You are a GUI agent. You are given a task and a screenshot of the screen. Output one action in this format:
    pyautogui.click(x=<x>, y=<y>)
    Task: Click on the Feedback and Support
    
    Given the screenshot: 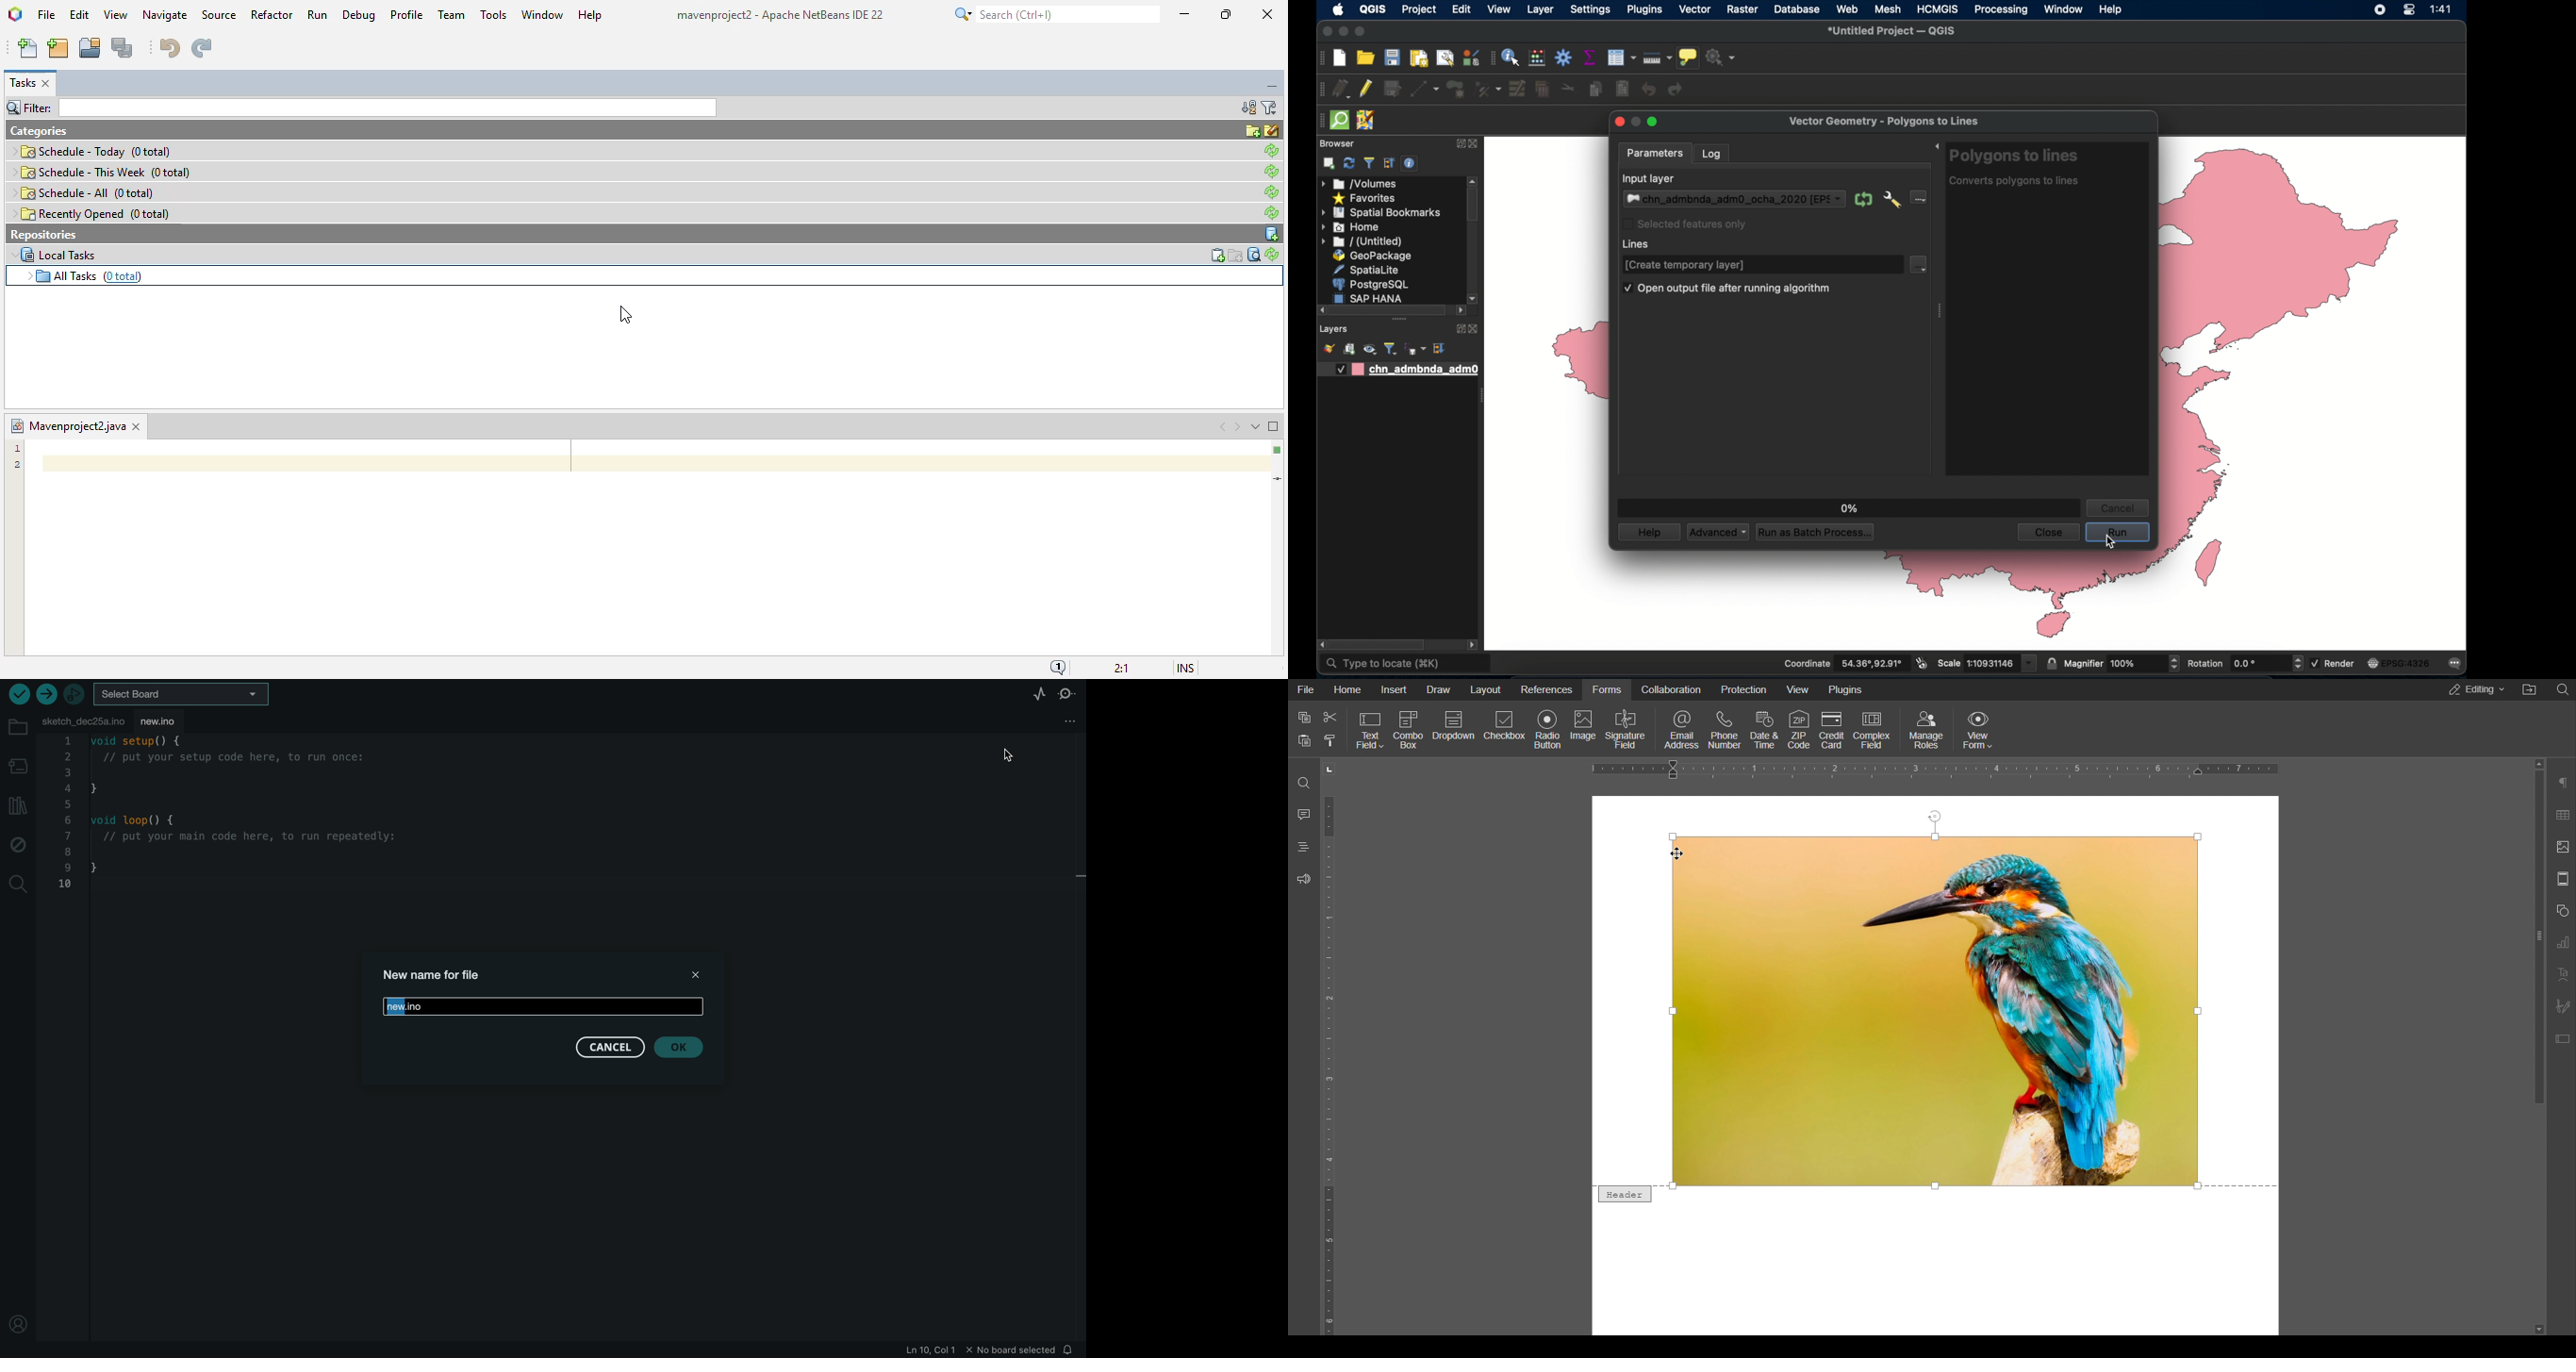 What is the action you would take?
    pyautogui.click(x=1304, y=878)
    